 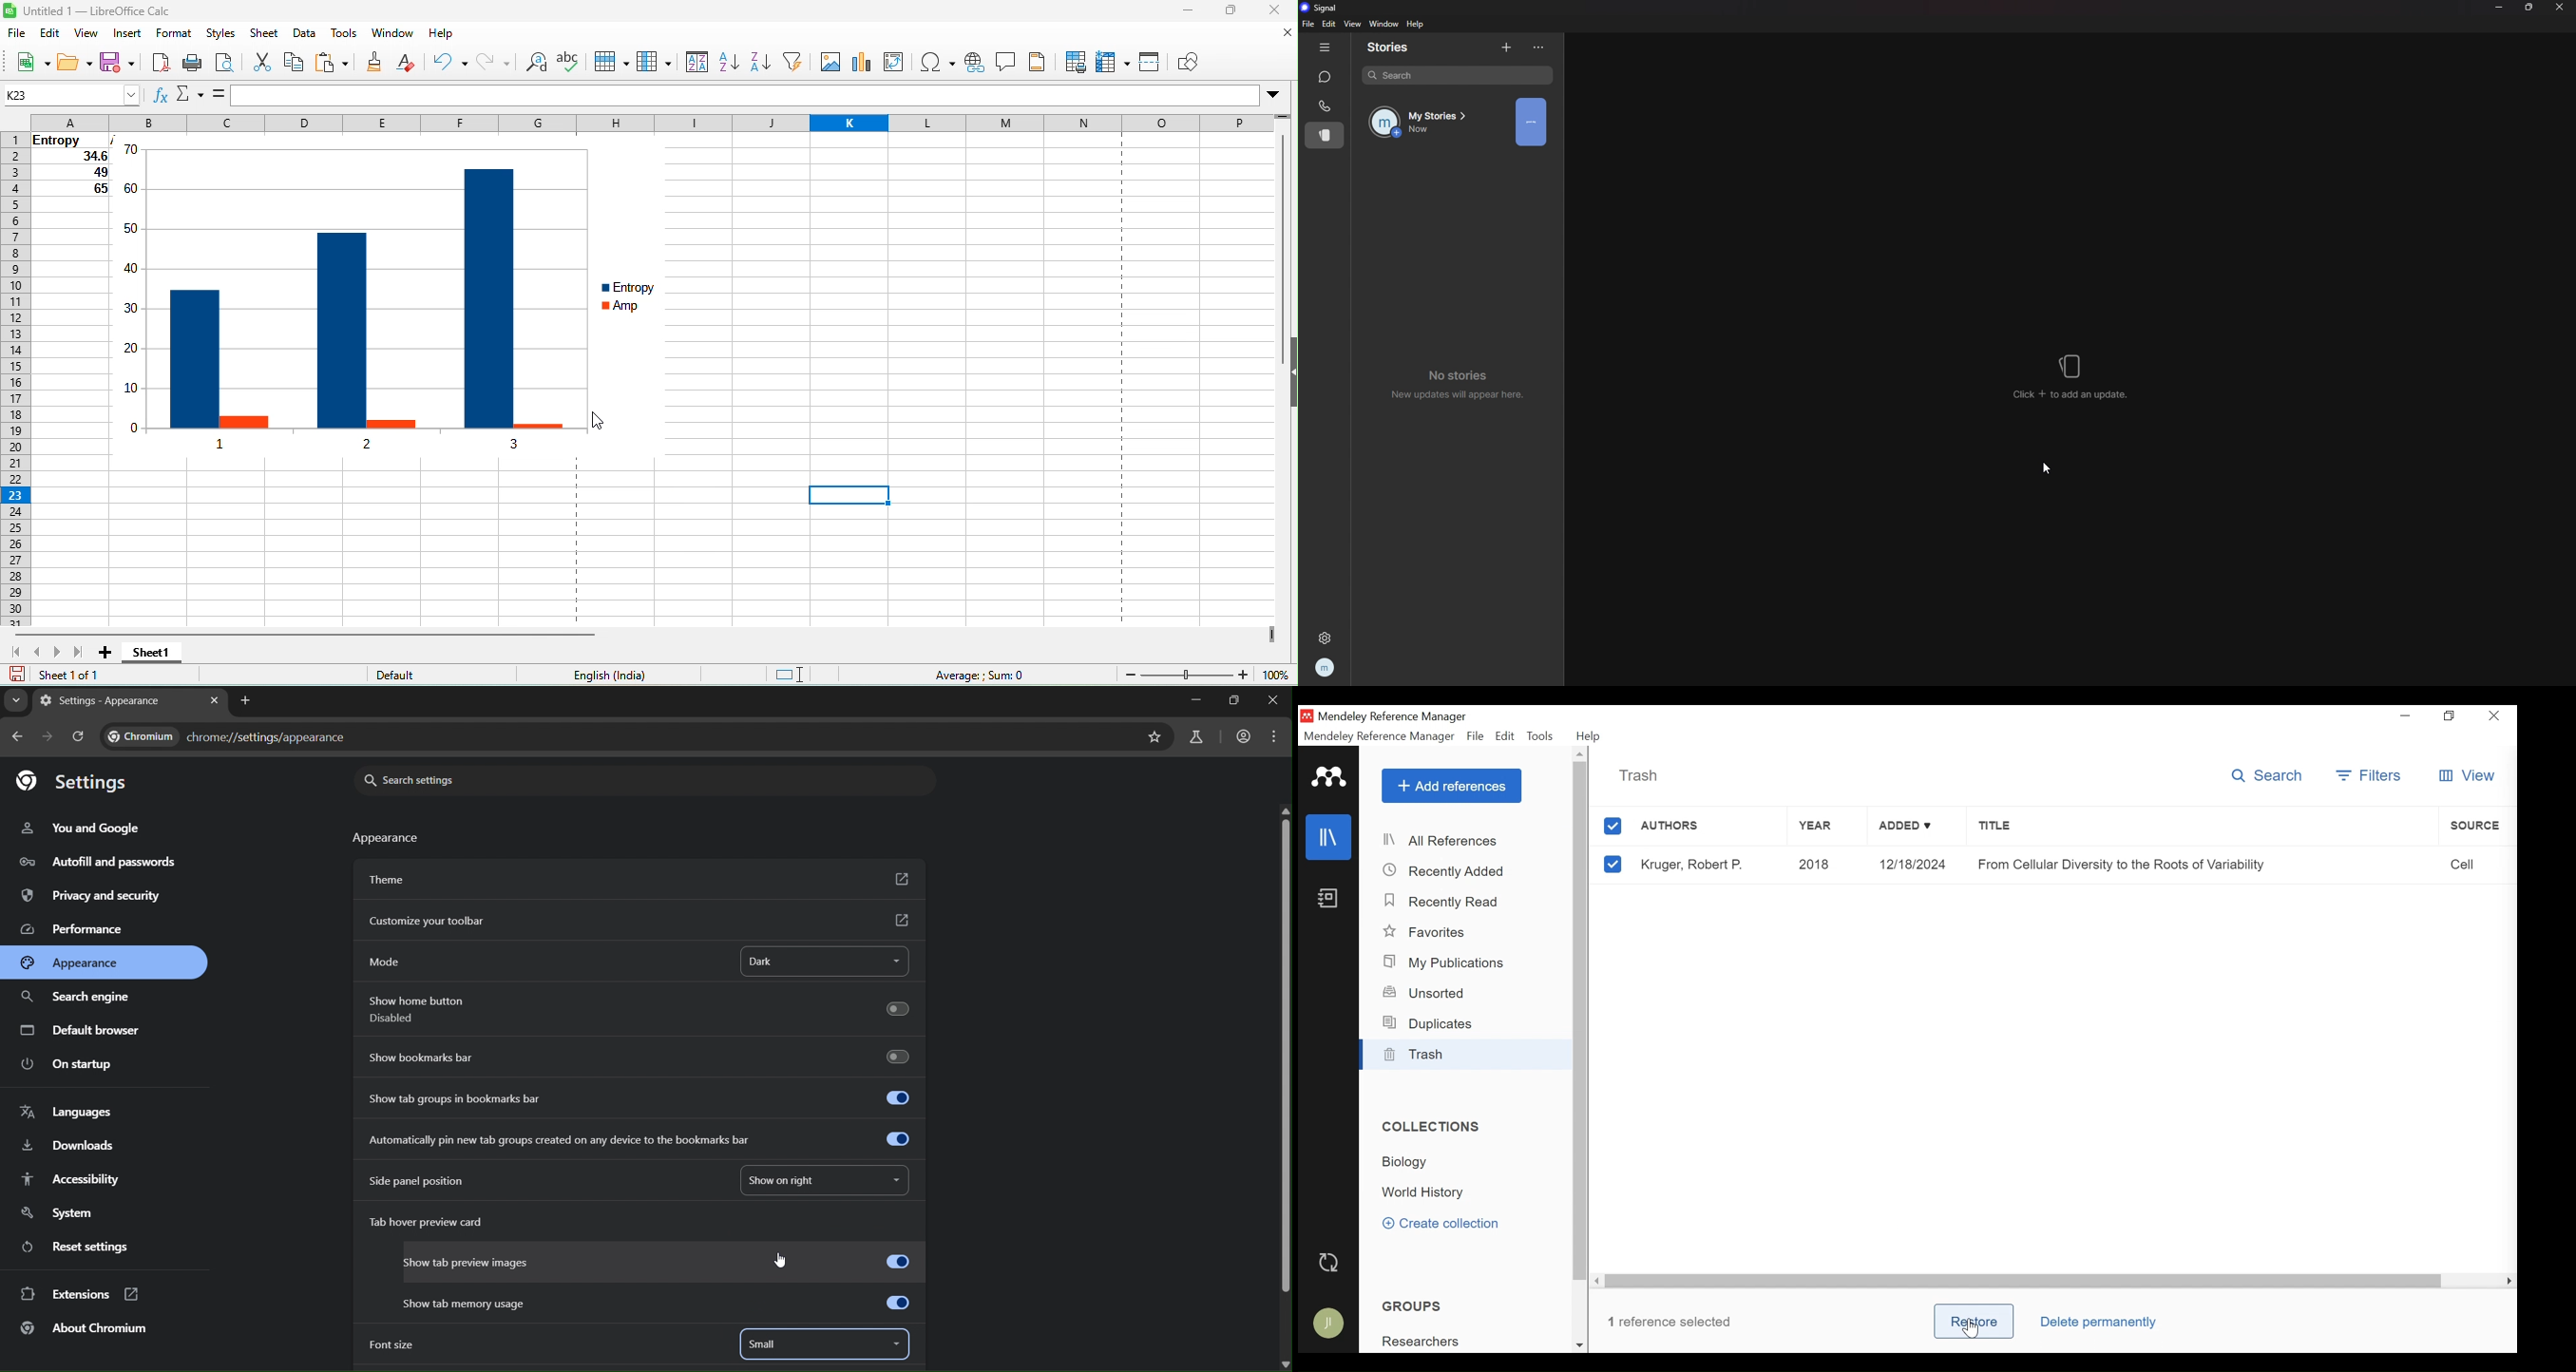 I want to click on chrome://settings/appearance, so click(x=225, y=737).